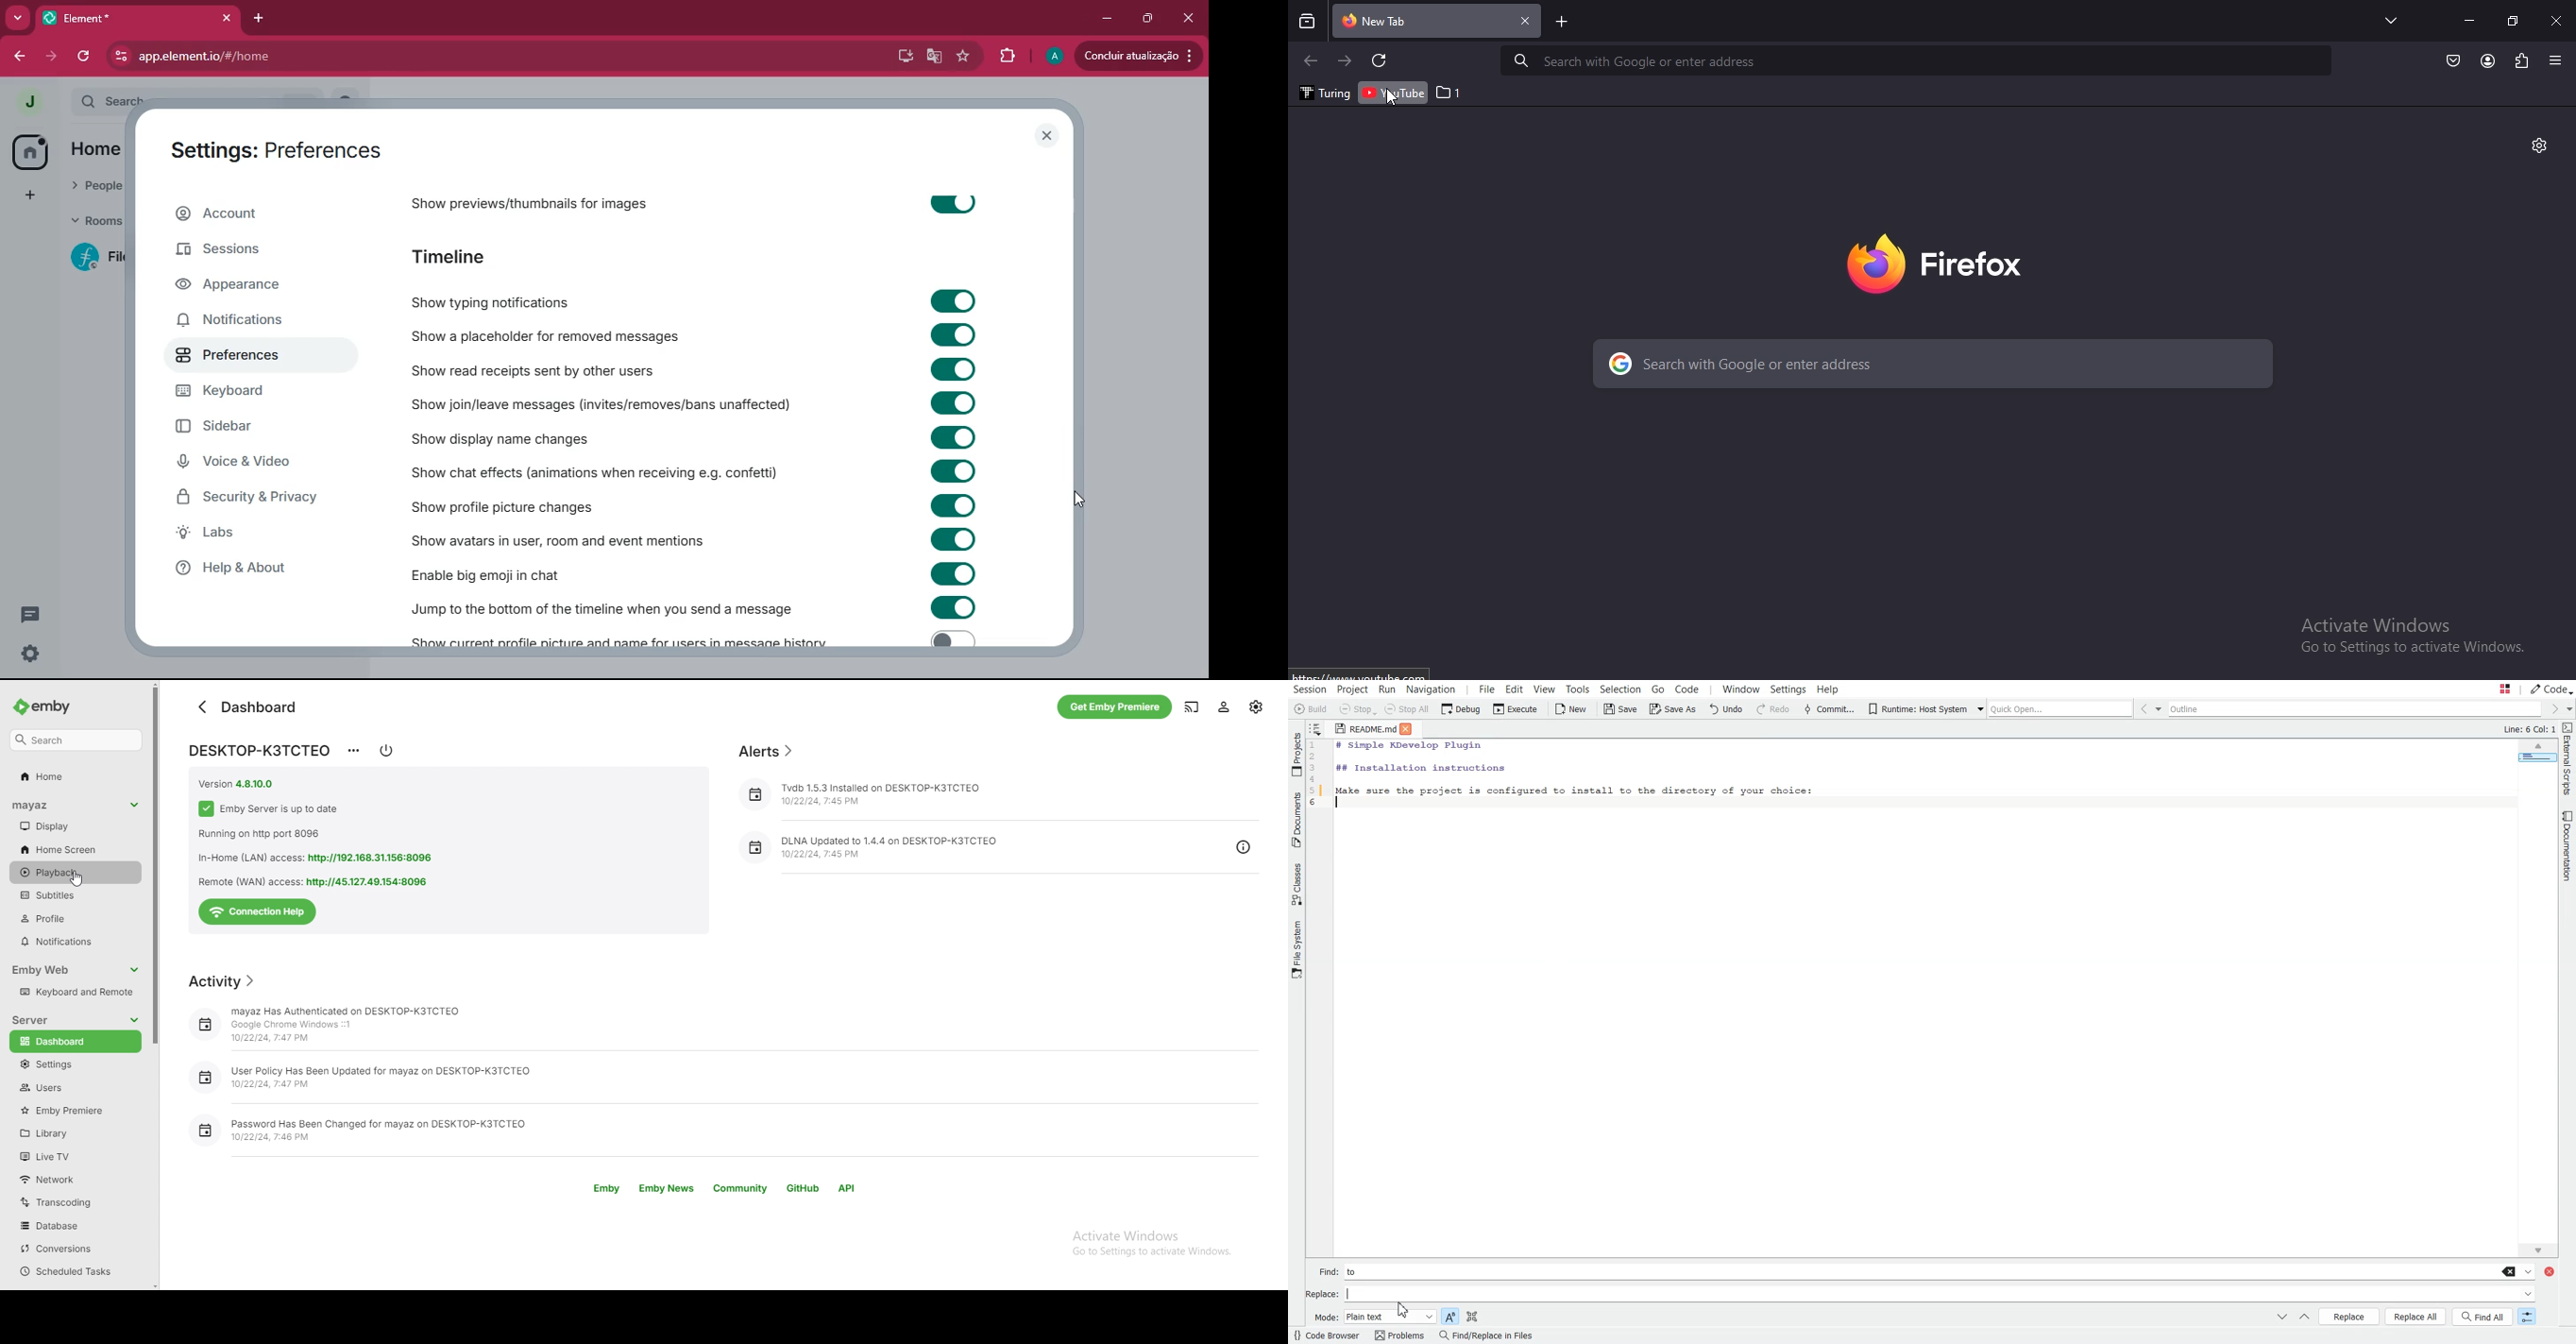  I want to click on settings, so click(2539, 144).